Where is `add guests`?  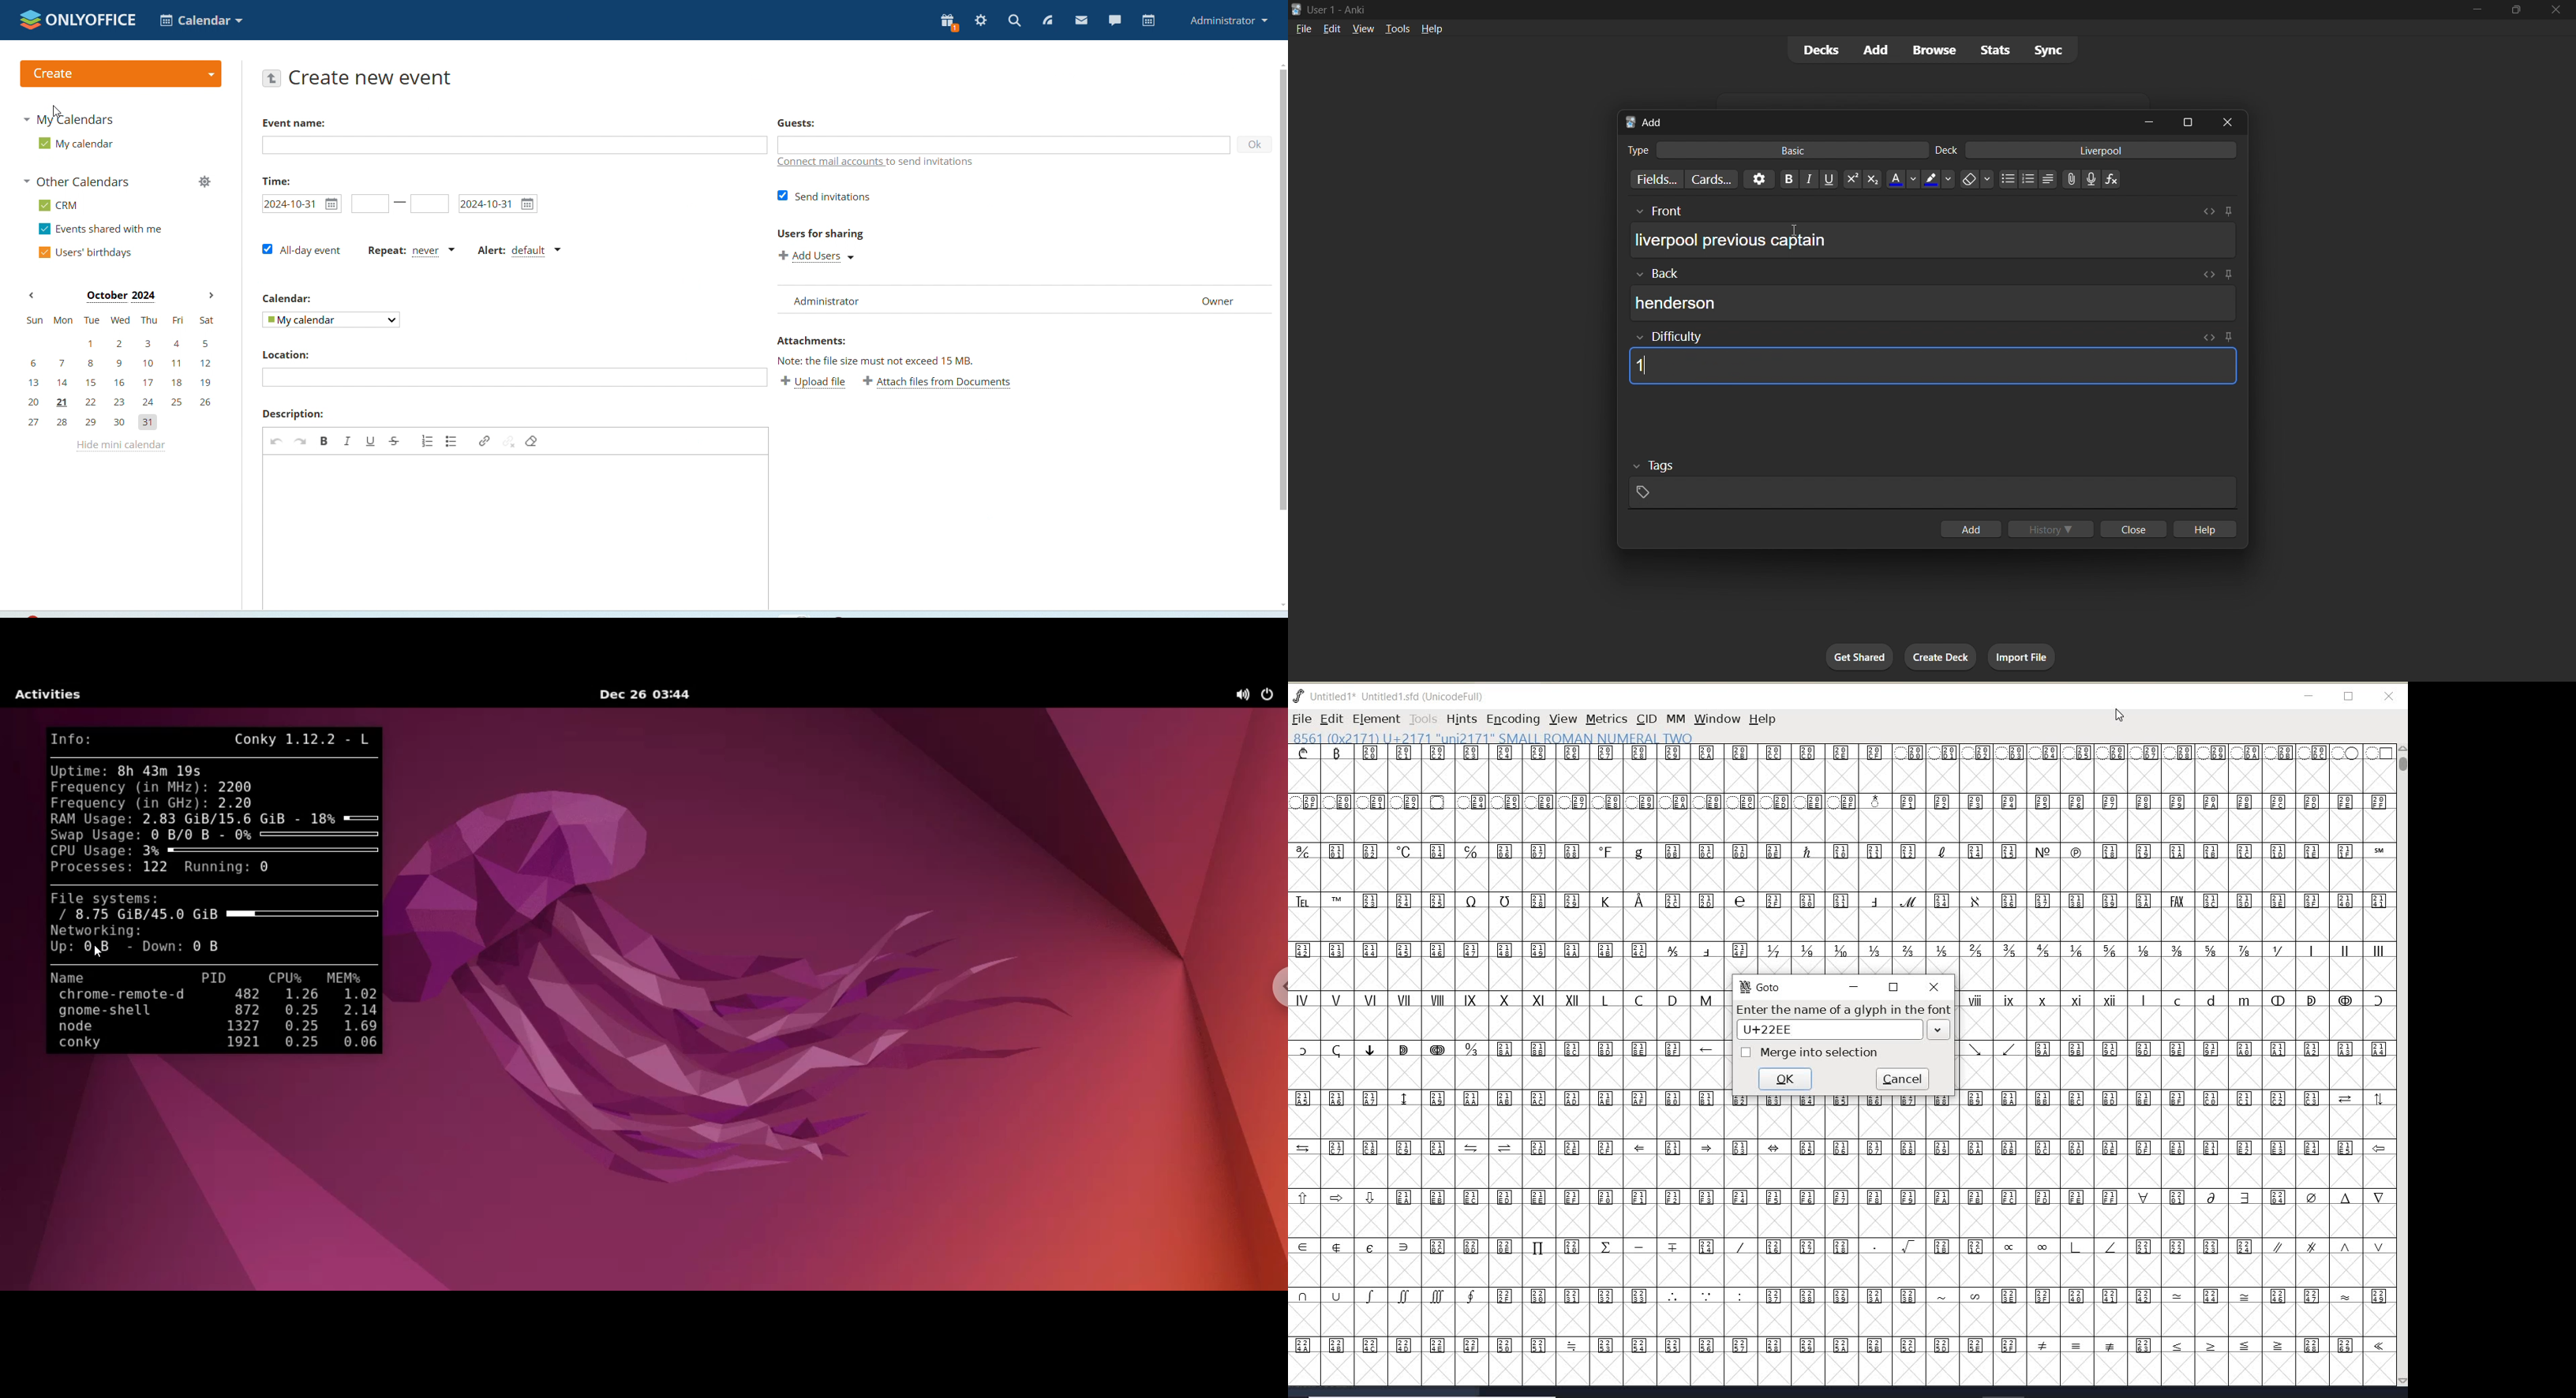
add guests is located at coordinates (1005, 144).